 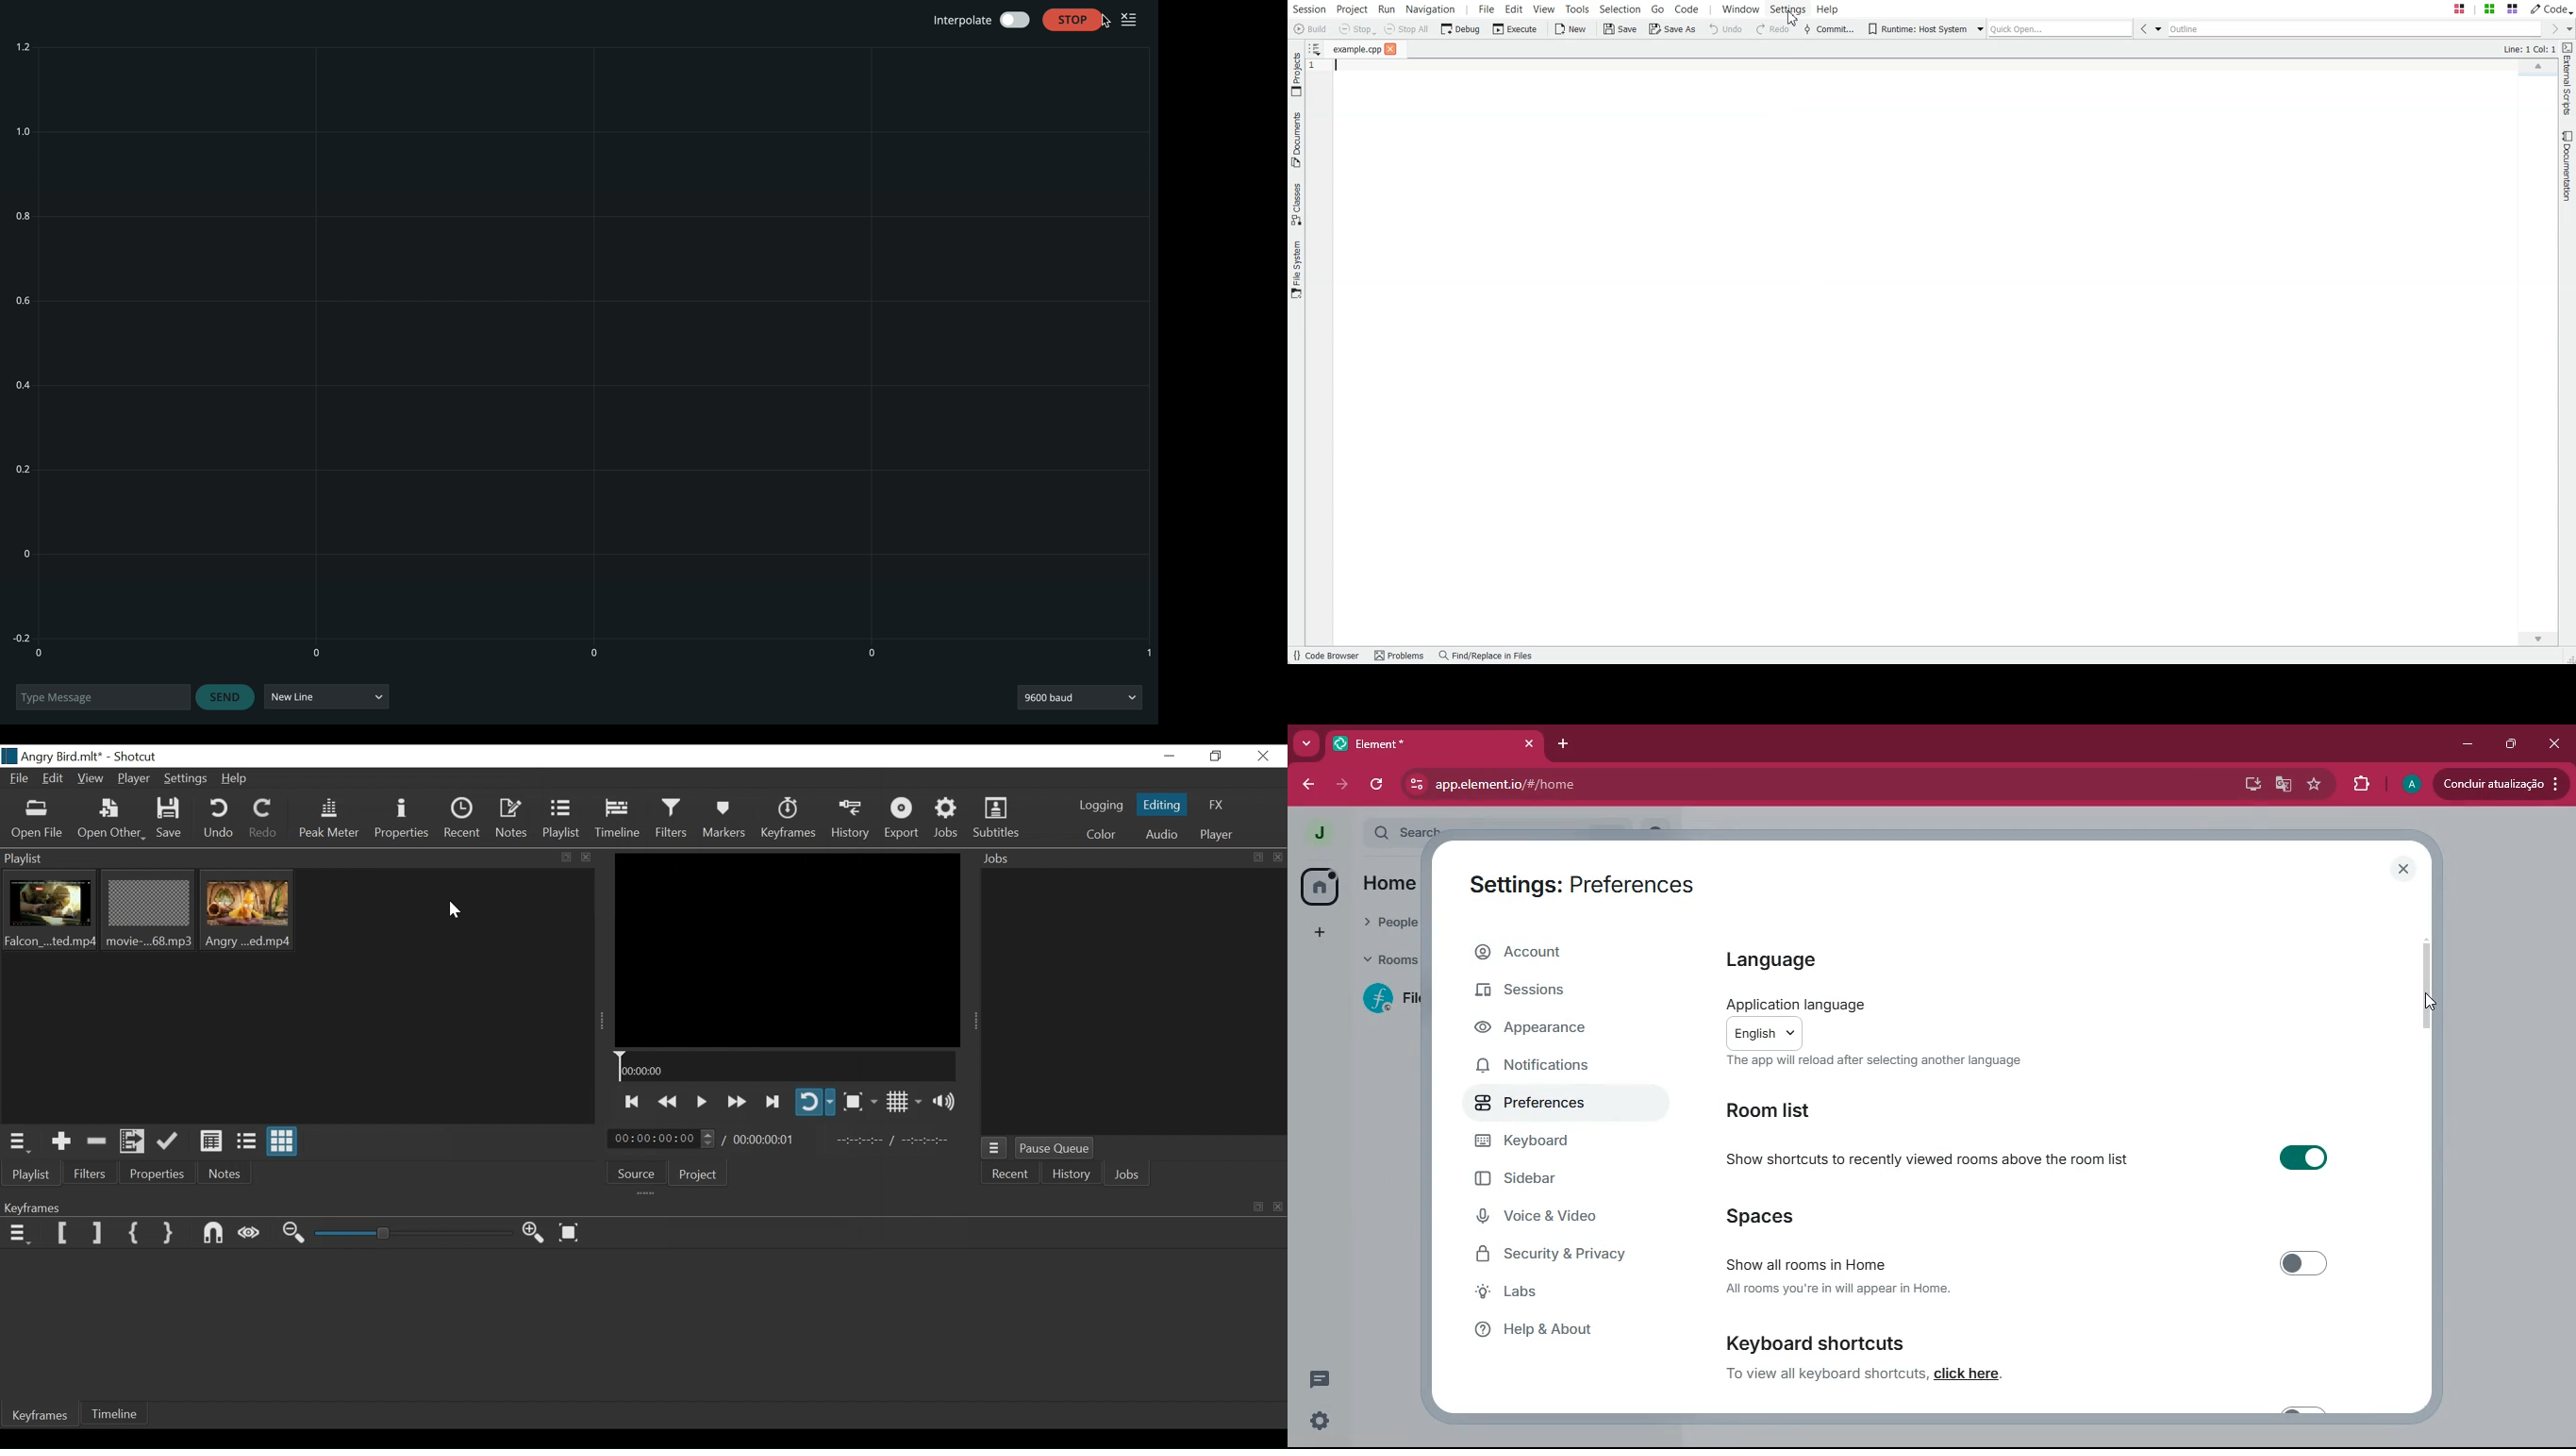 I want to click on forward, so click(x=1345, y=785).